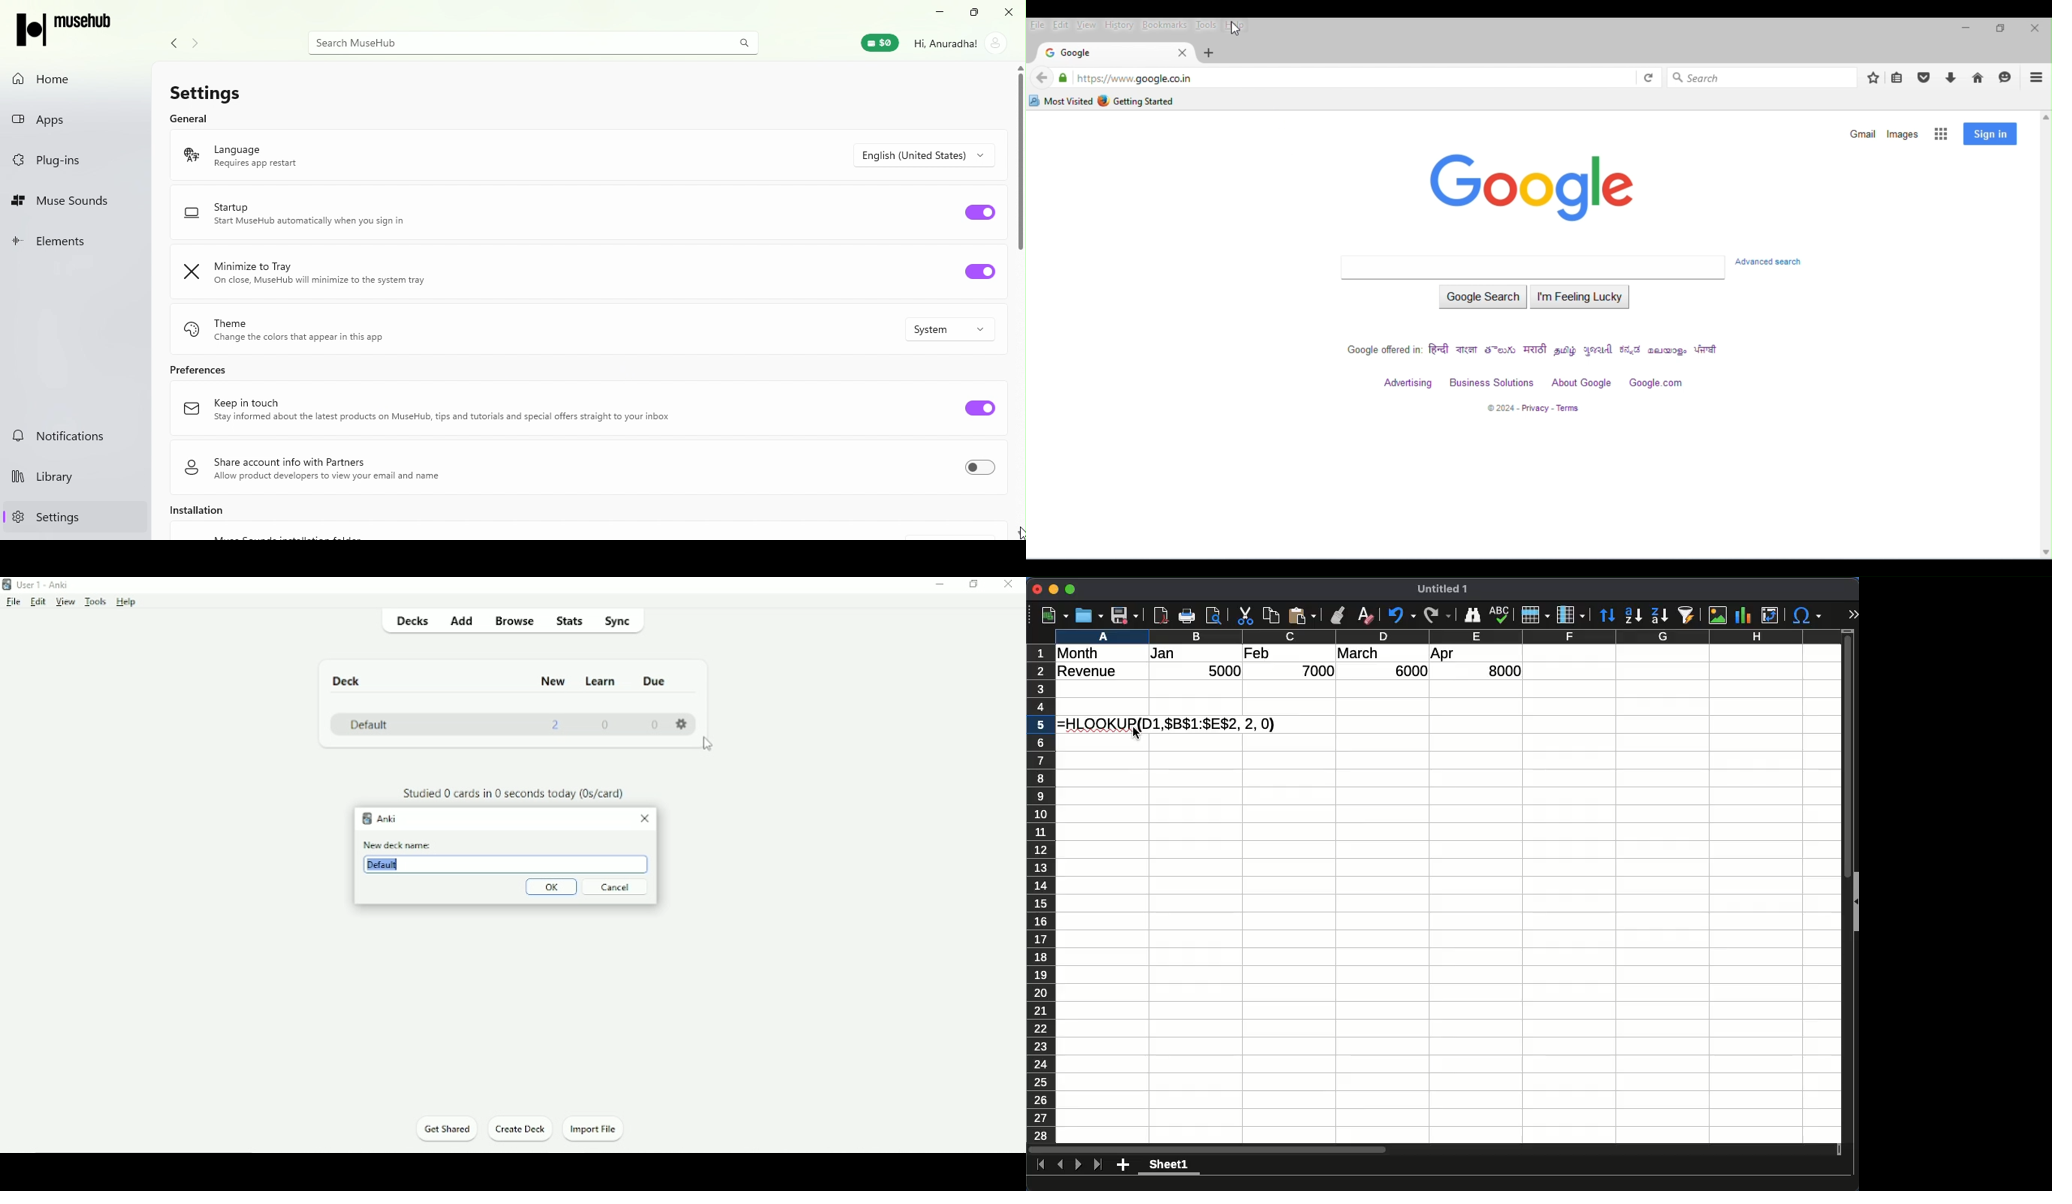  Describe the element at coordinates (975, 14) in the screenshot. I see `Resize` at that location.